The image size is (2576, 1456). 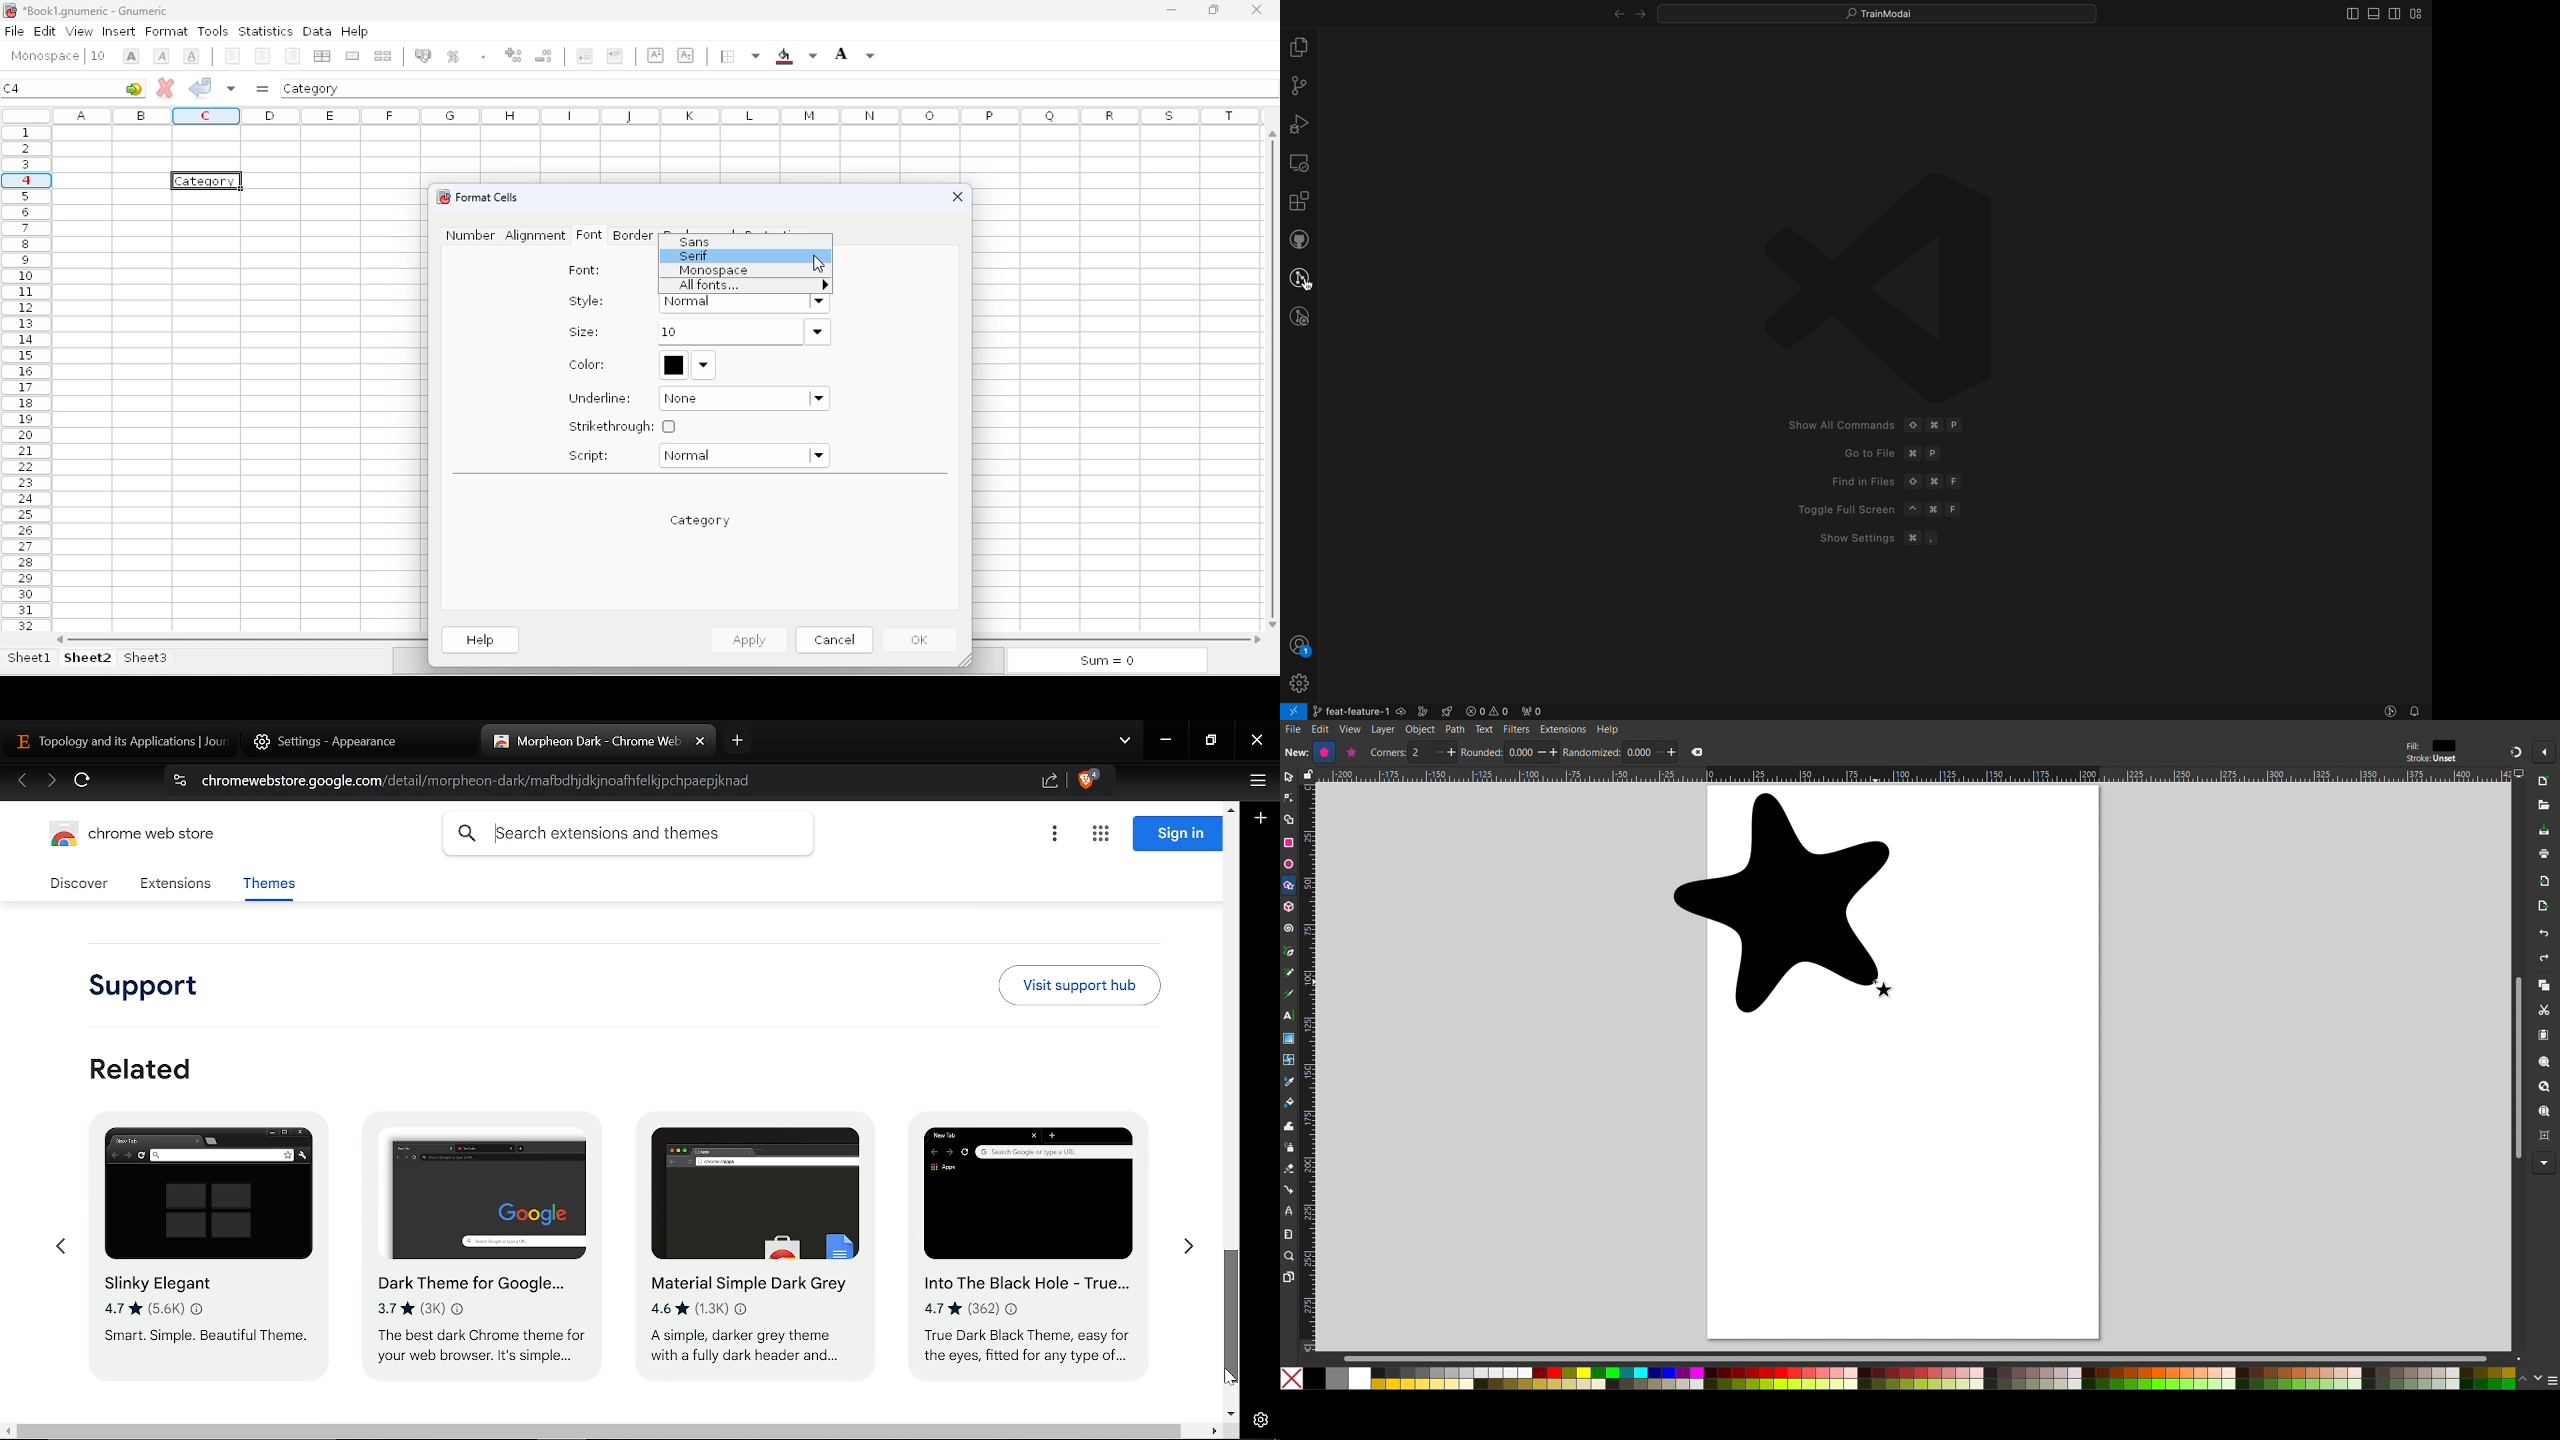 What do you see at coordinates (1421, 729) in the screenshot?
I see `Object` at bounding box center [1421, 729].